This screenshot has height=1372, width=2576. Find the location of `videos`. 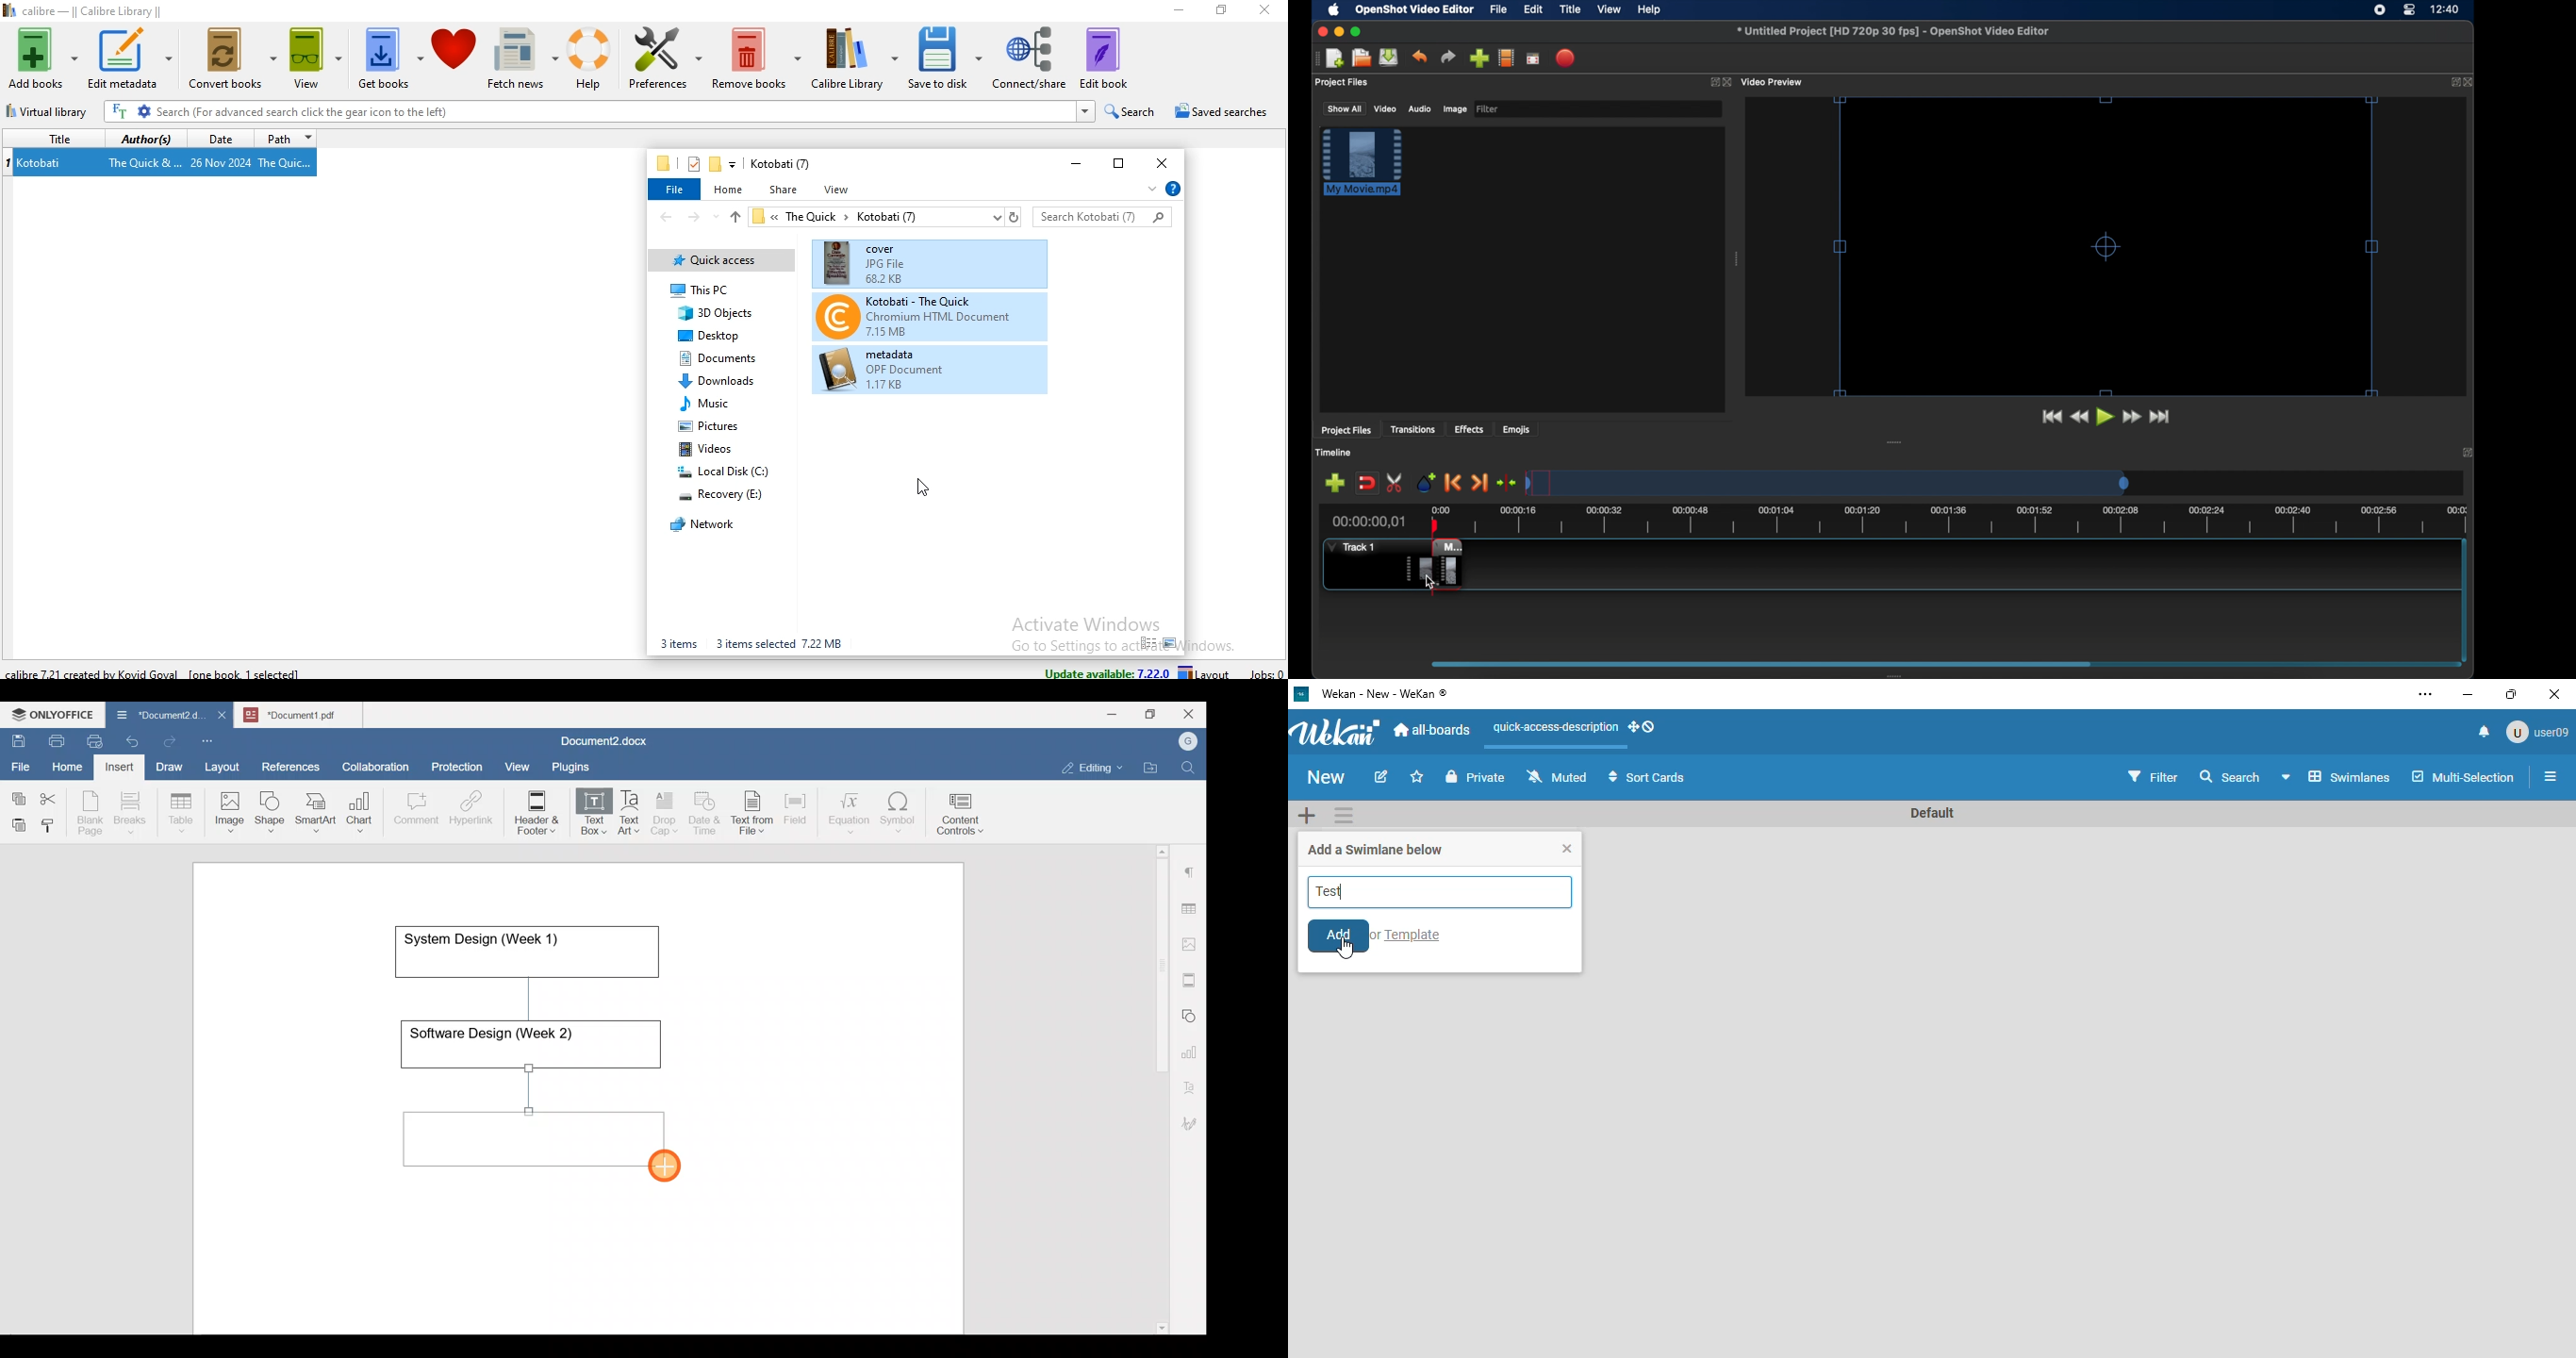

videos is located at coordinates (710, 450).